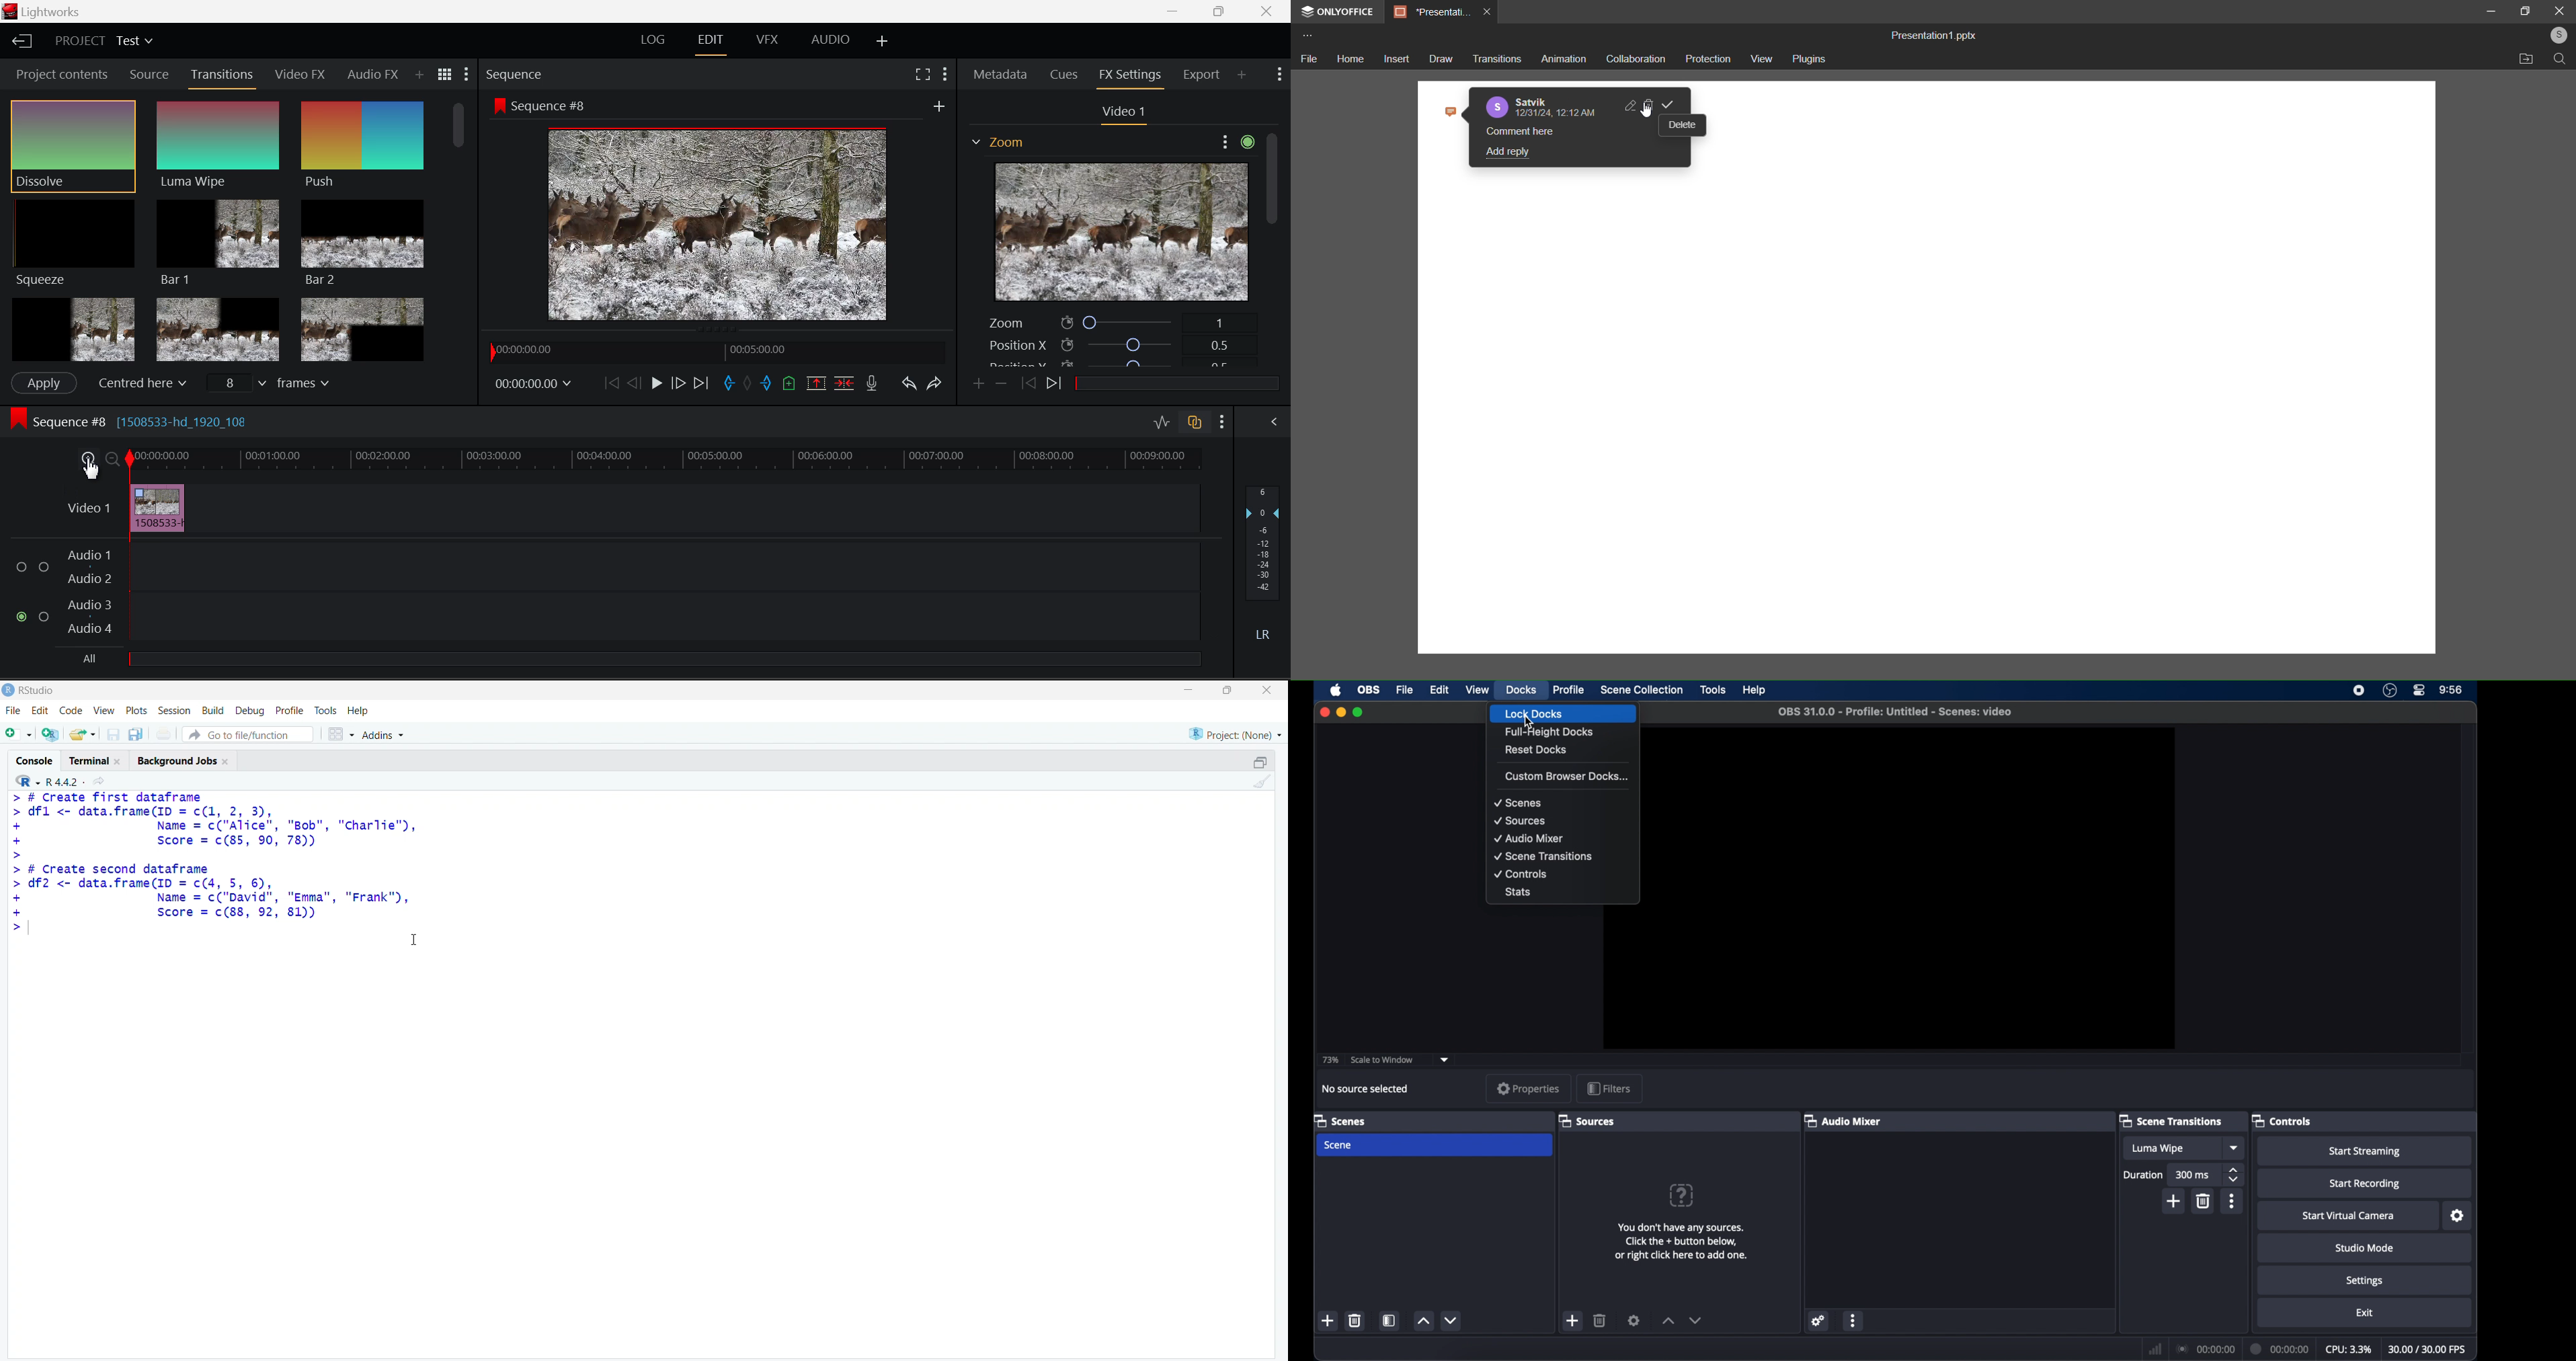 The width and height of the screenshot is (2576, 1372). What do you see at coordinates (248, 735) in the screenshot?
I see ` Go to file/function` at bounding box center [248, 735].